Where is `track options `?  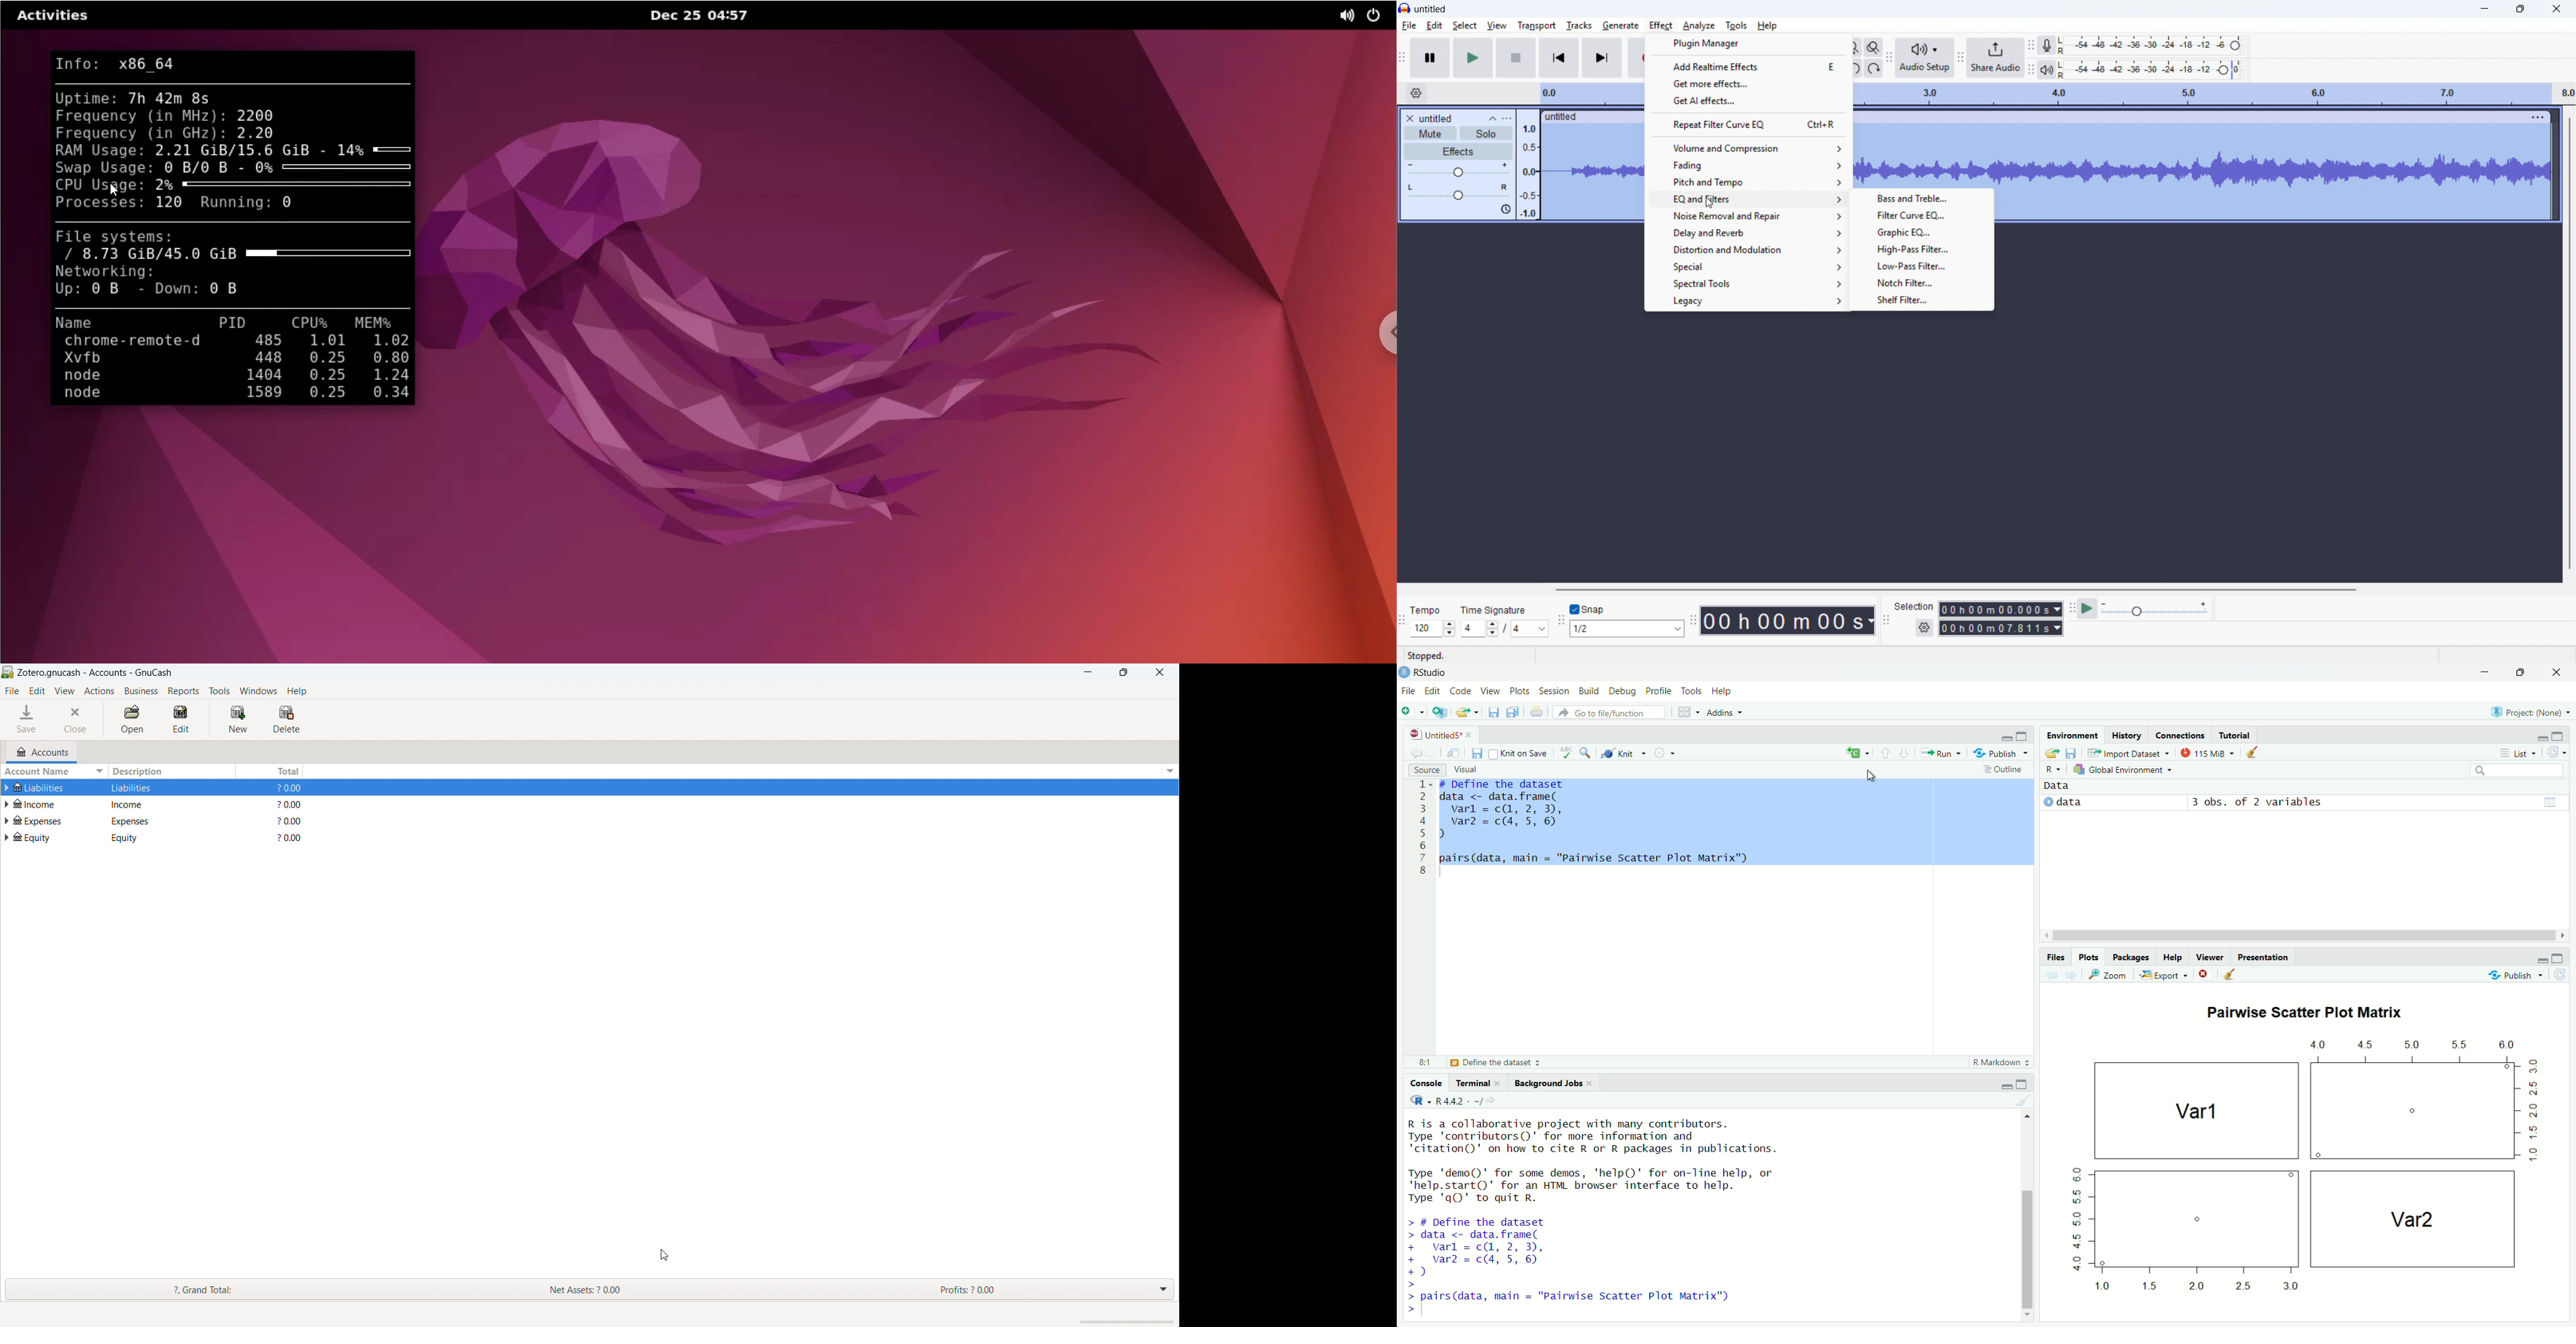 track options  is located at coordinates (2539, 115).